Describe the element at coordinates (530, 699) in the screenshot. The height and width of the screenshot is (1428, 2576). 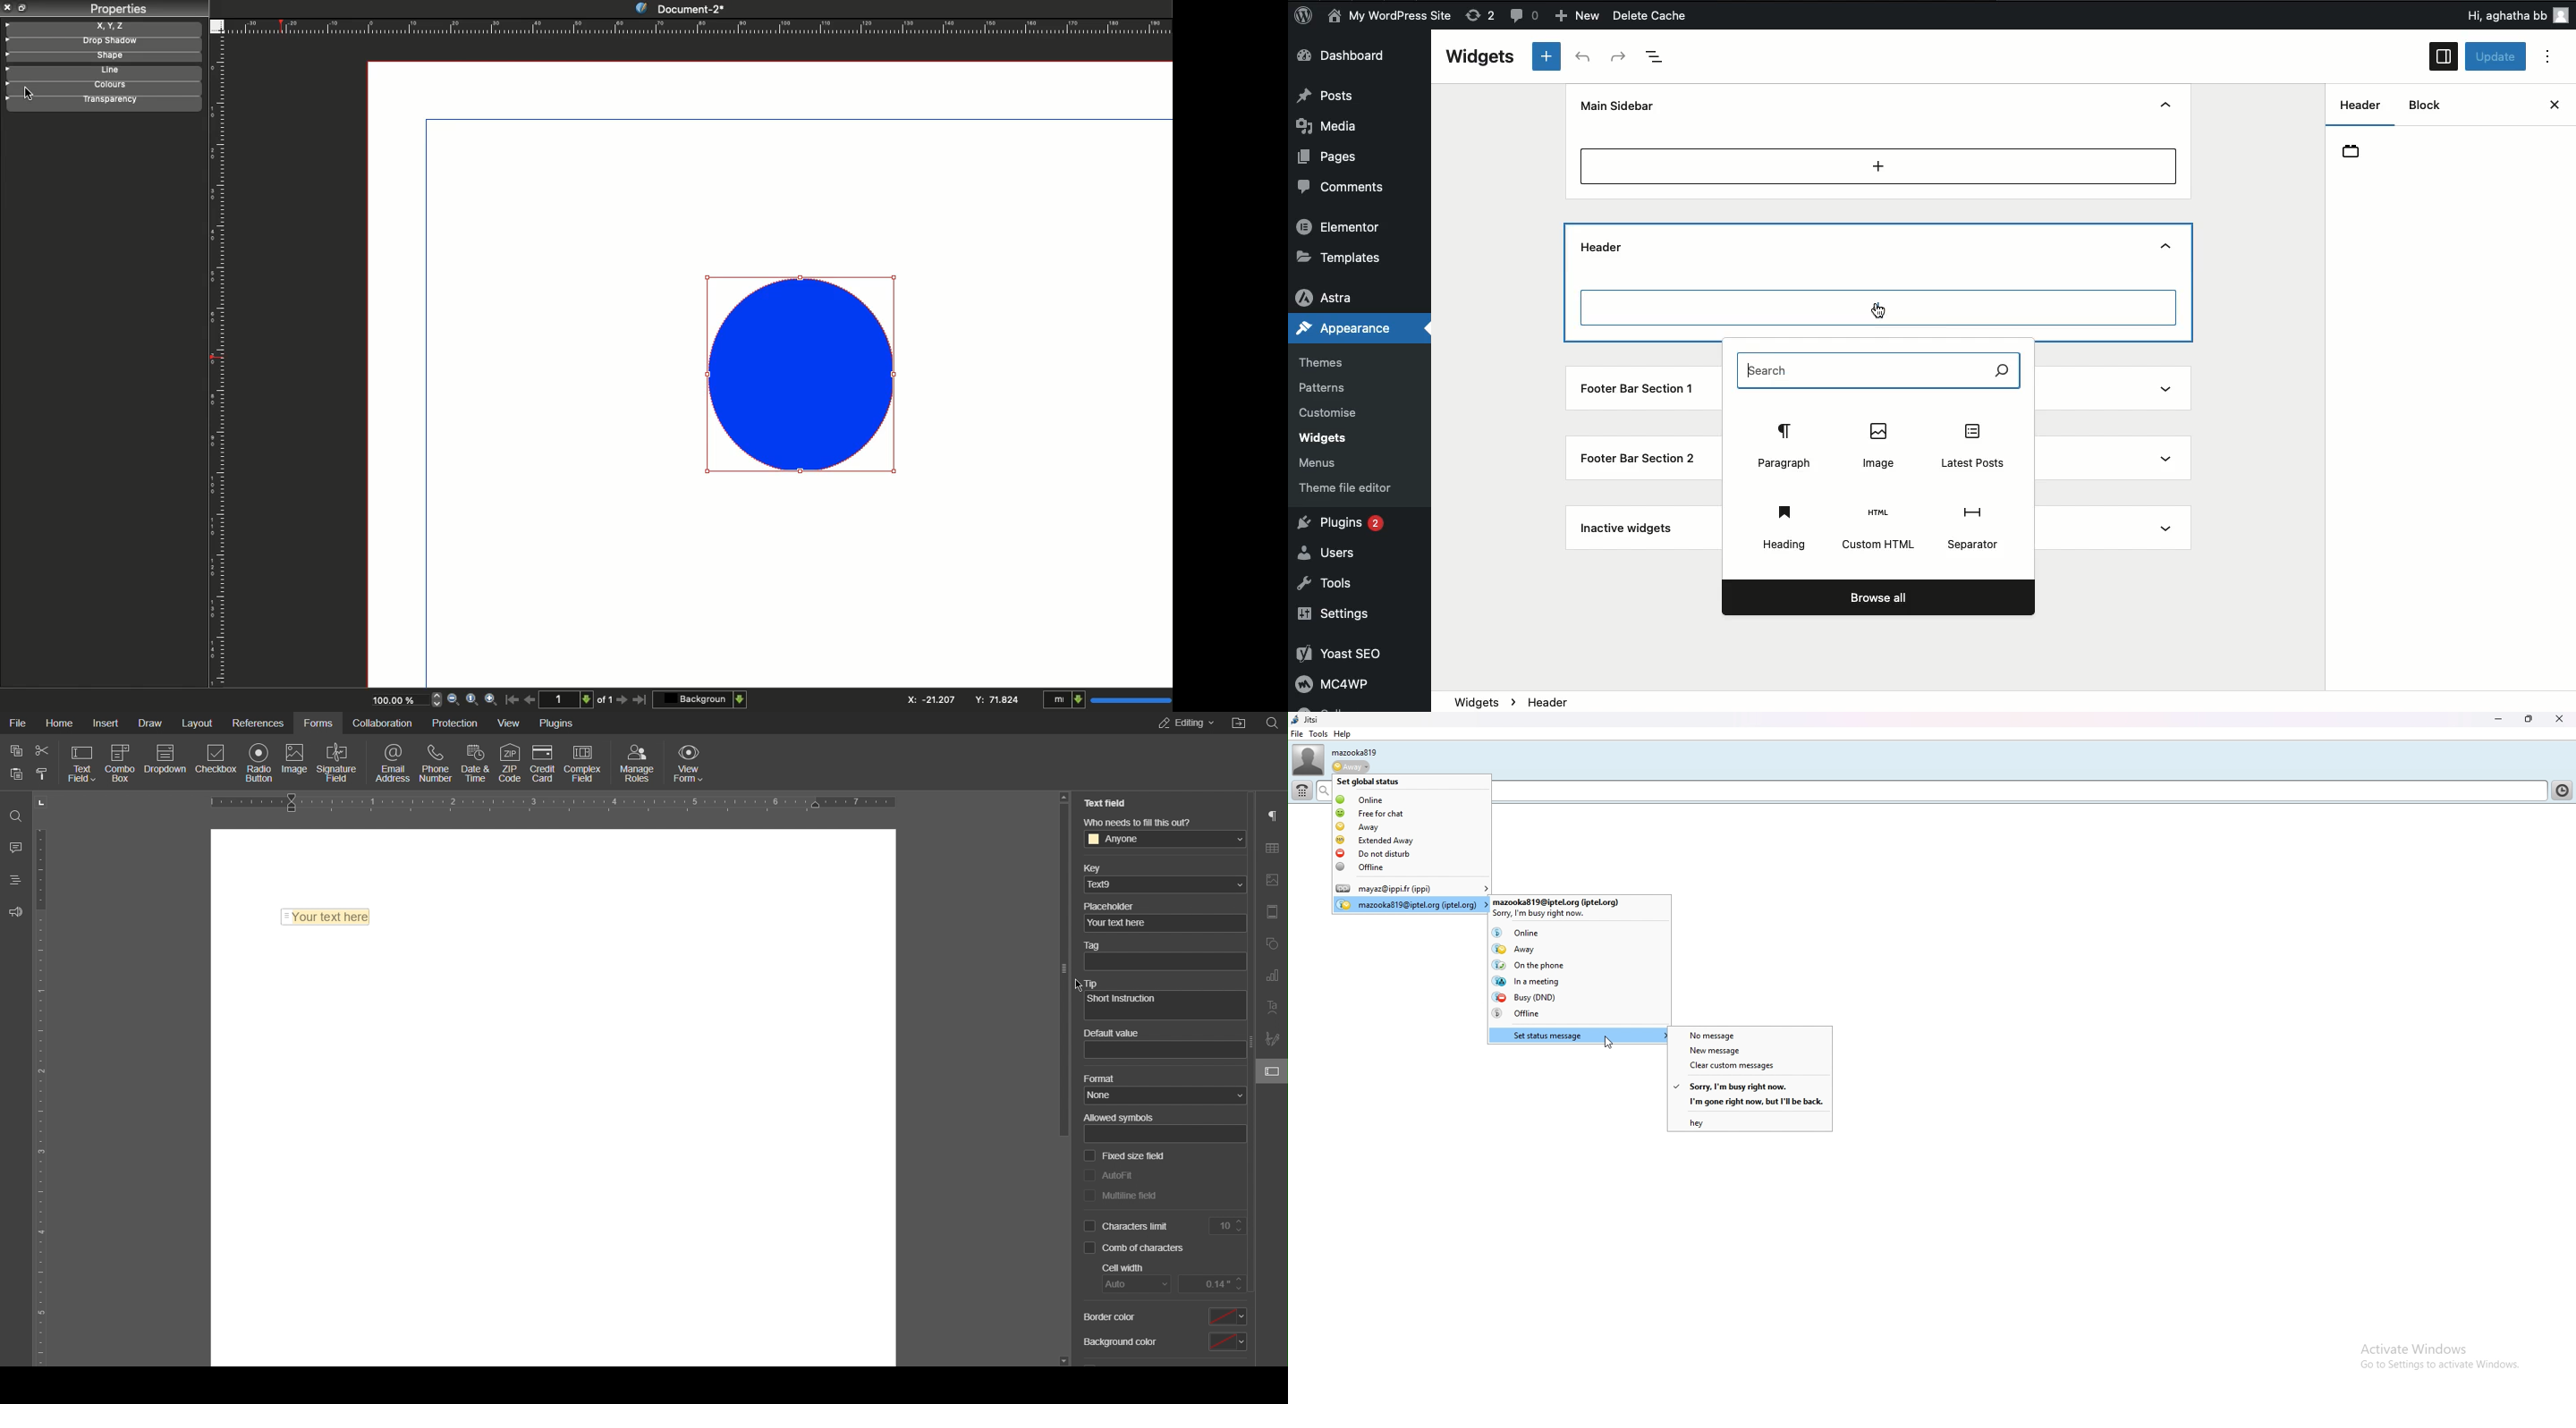
I see `Previous page` at that location.